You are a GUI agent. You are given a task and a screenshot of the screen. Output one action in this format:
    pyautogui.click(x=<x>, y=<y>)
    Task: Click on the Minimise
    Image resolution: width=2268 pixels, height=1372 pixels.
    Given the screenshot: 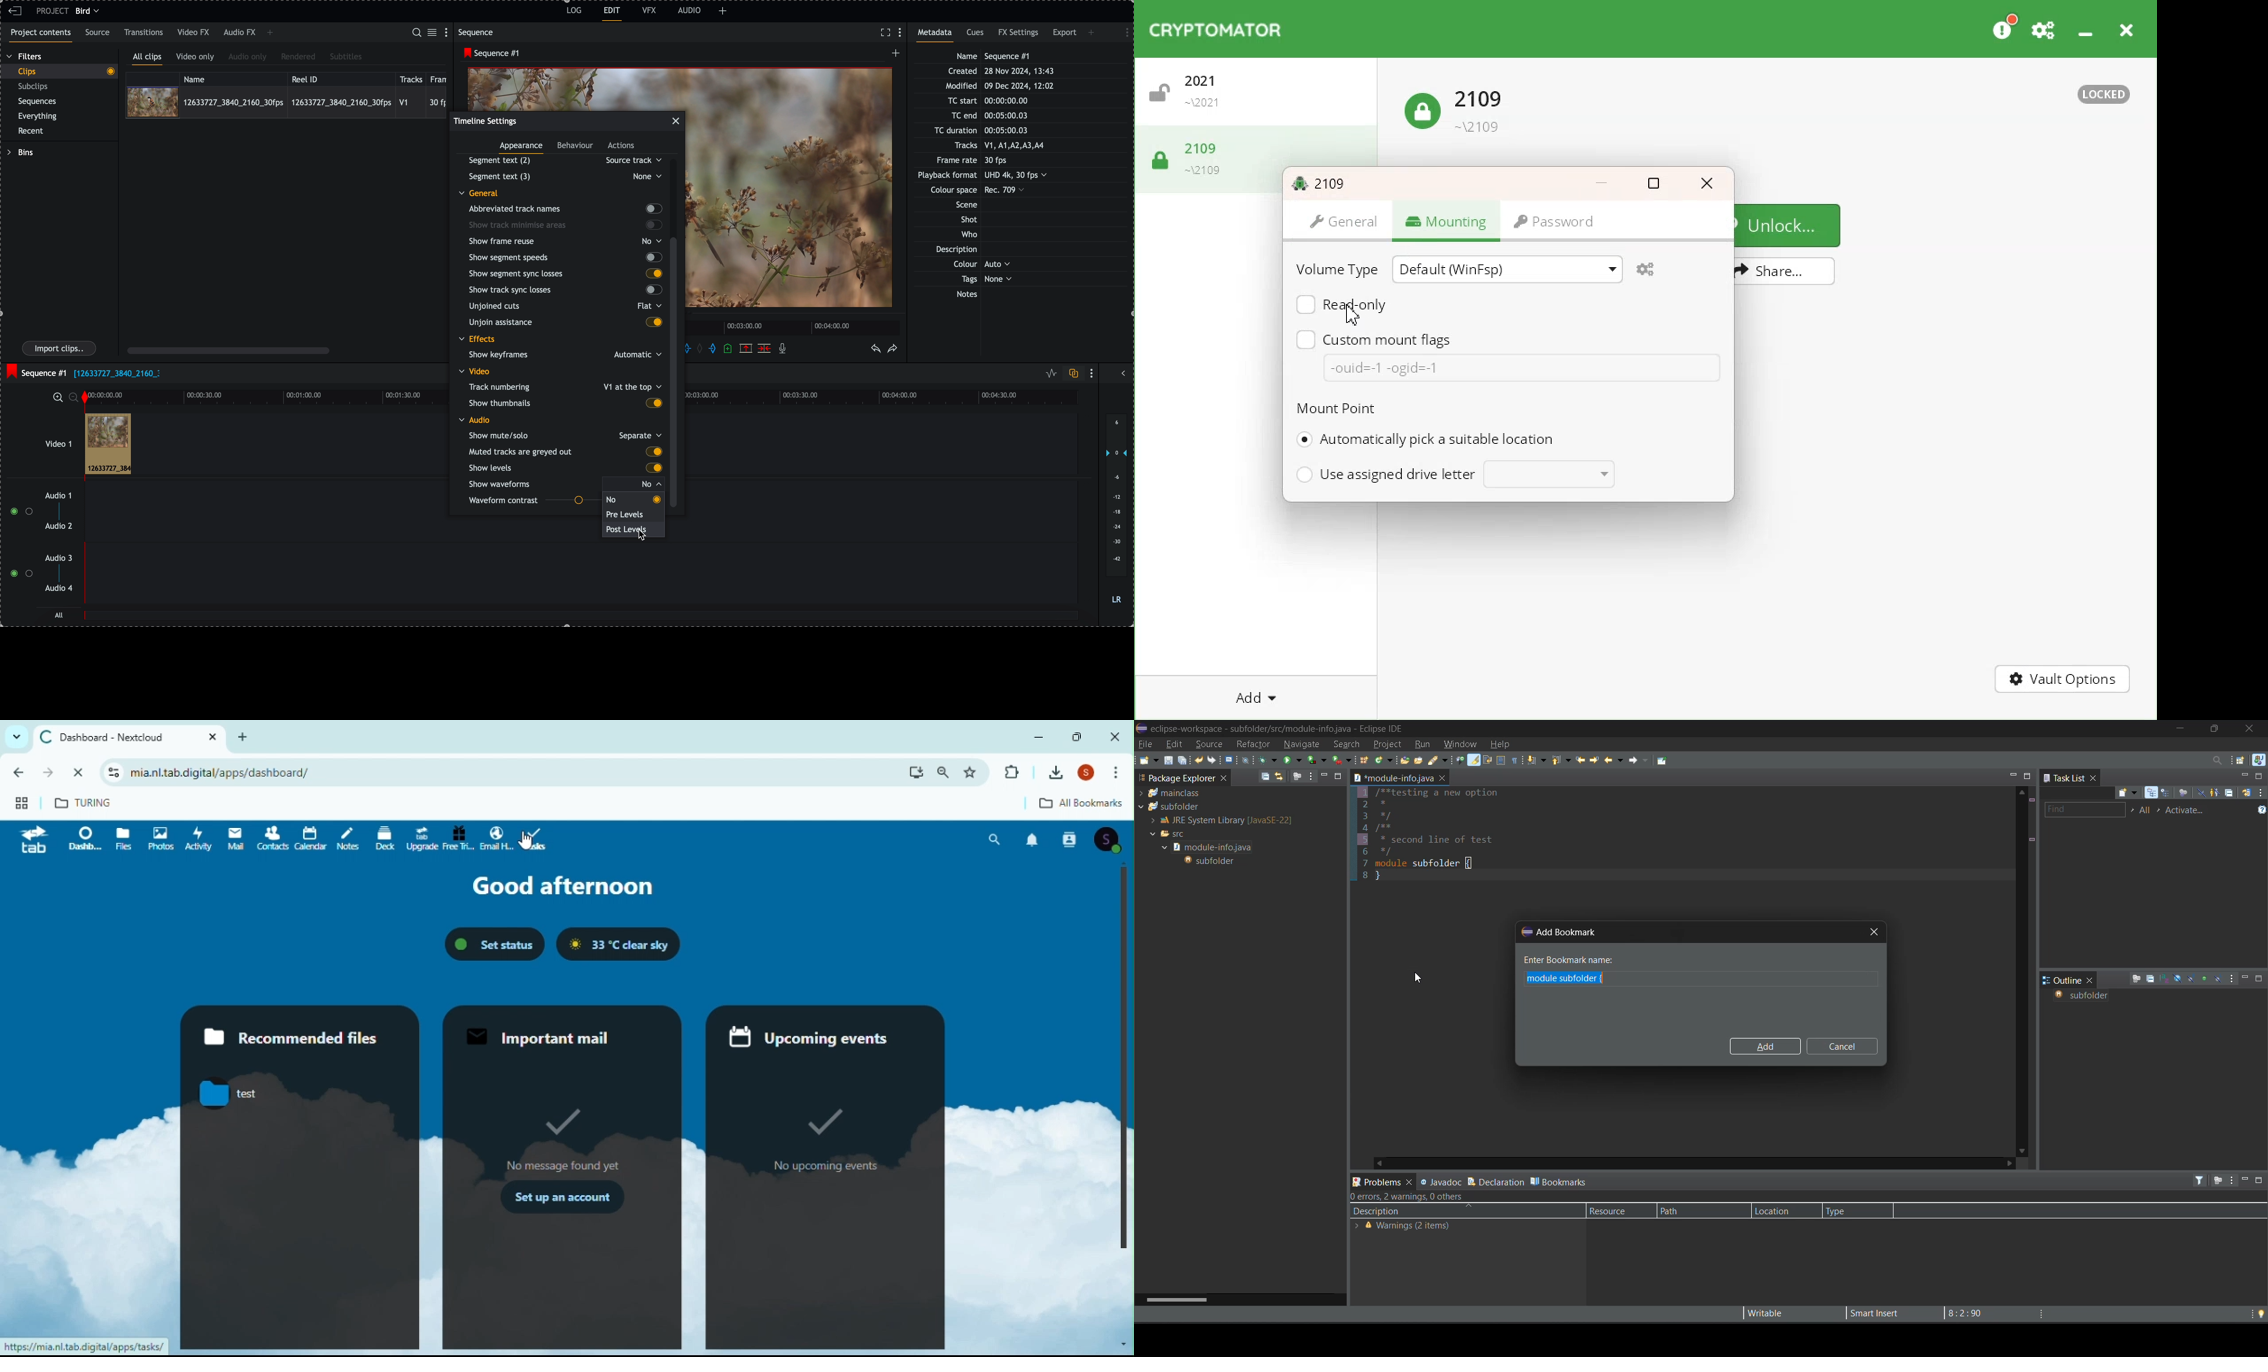 What is the action you would take?
    pyautogui.click(x=1043, y=736)
    